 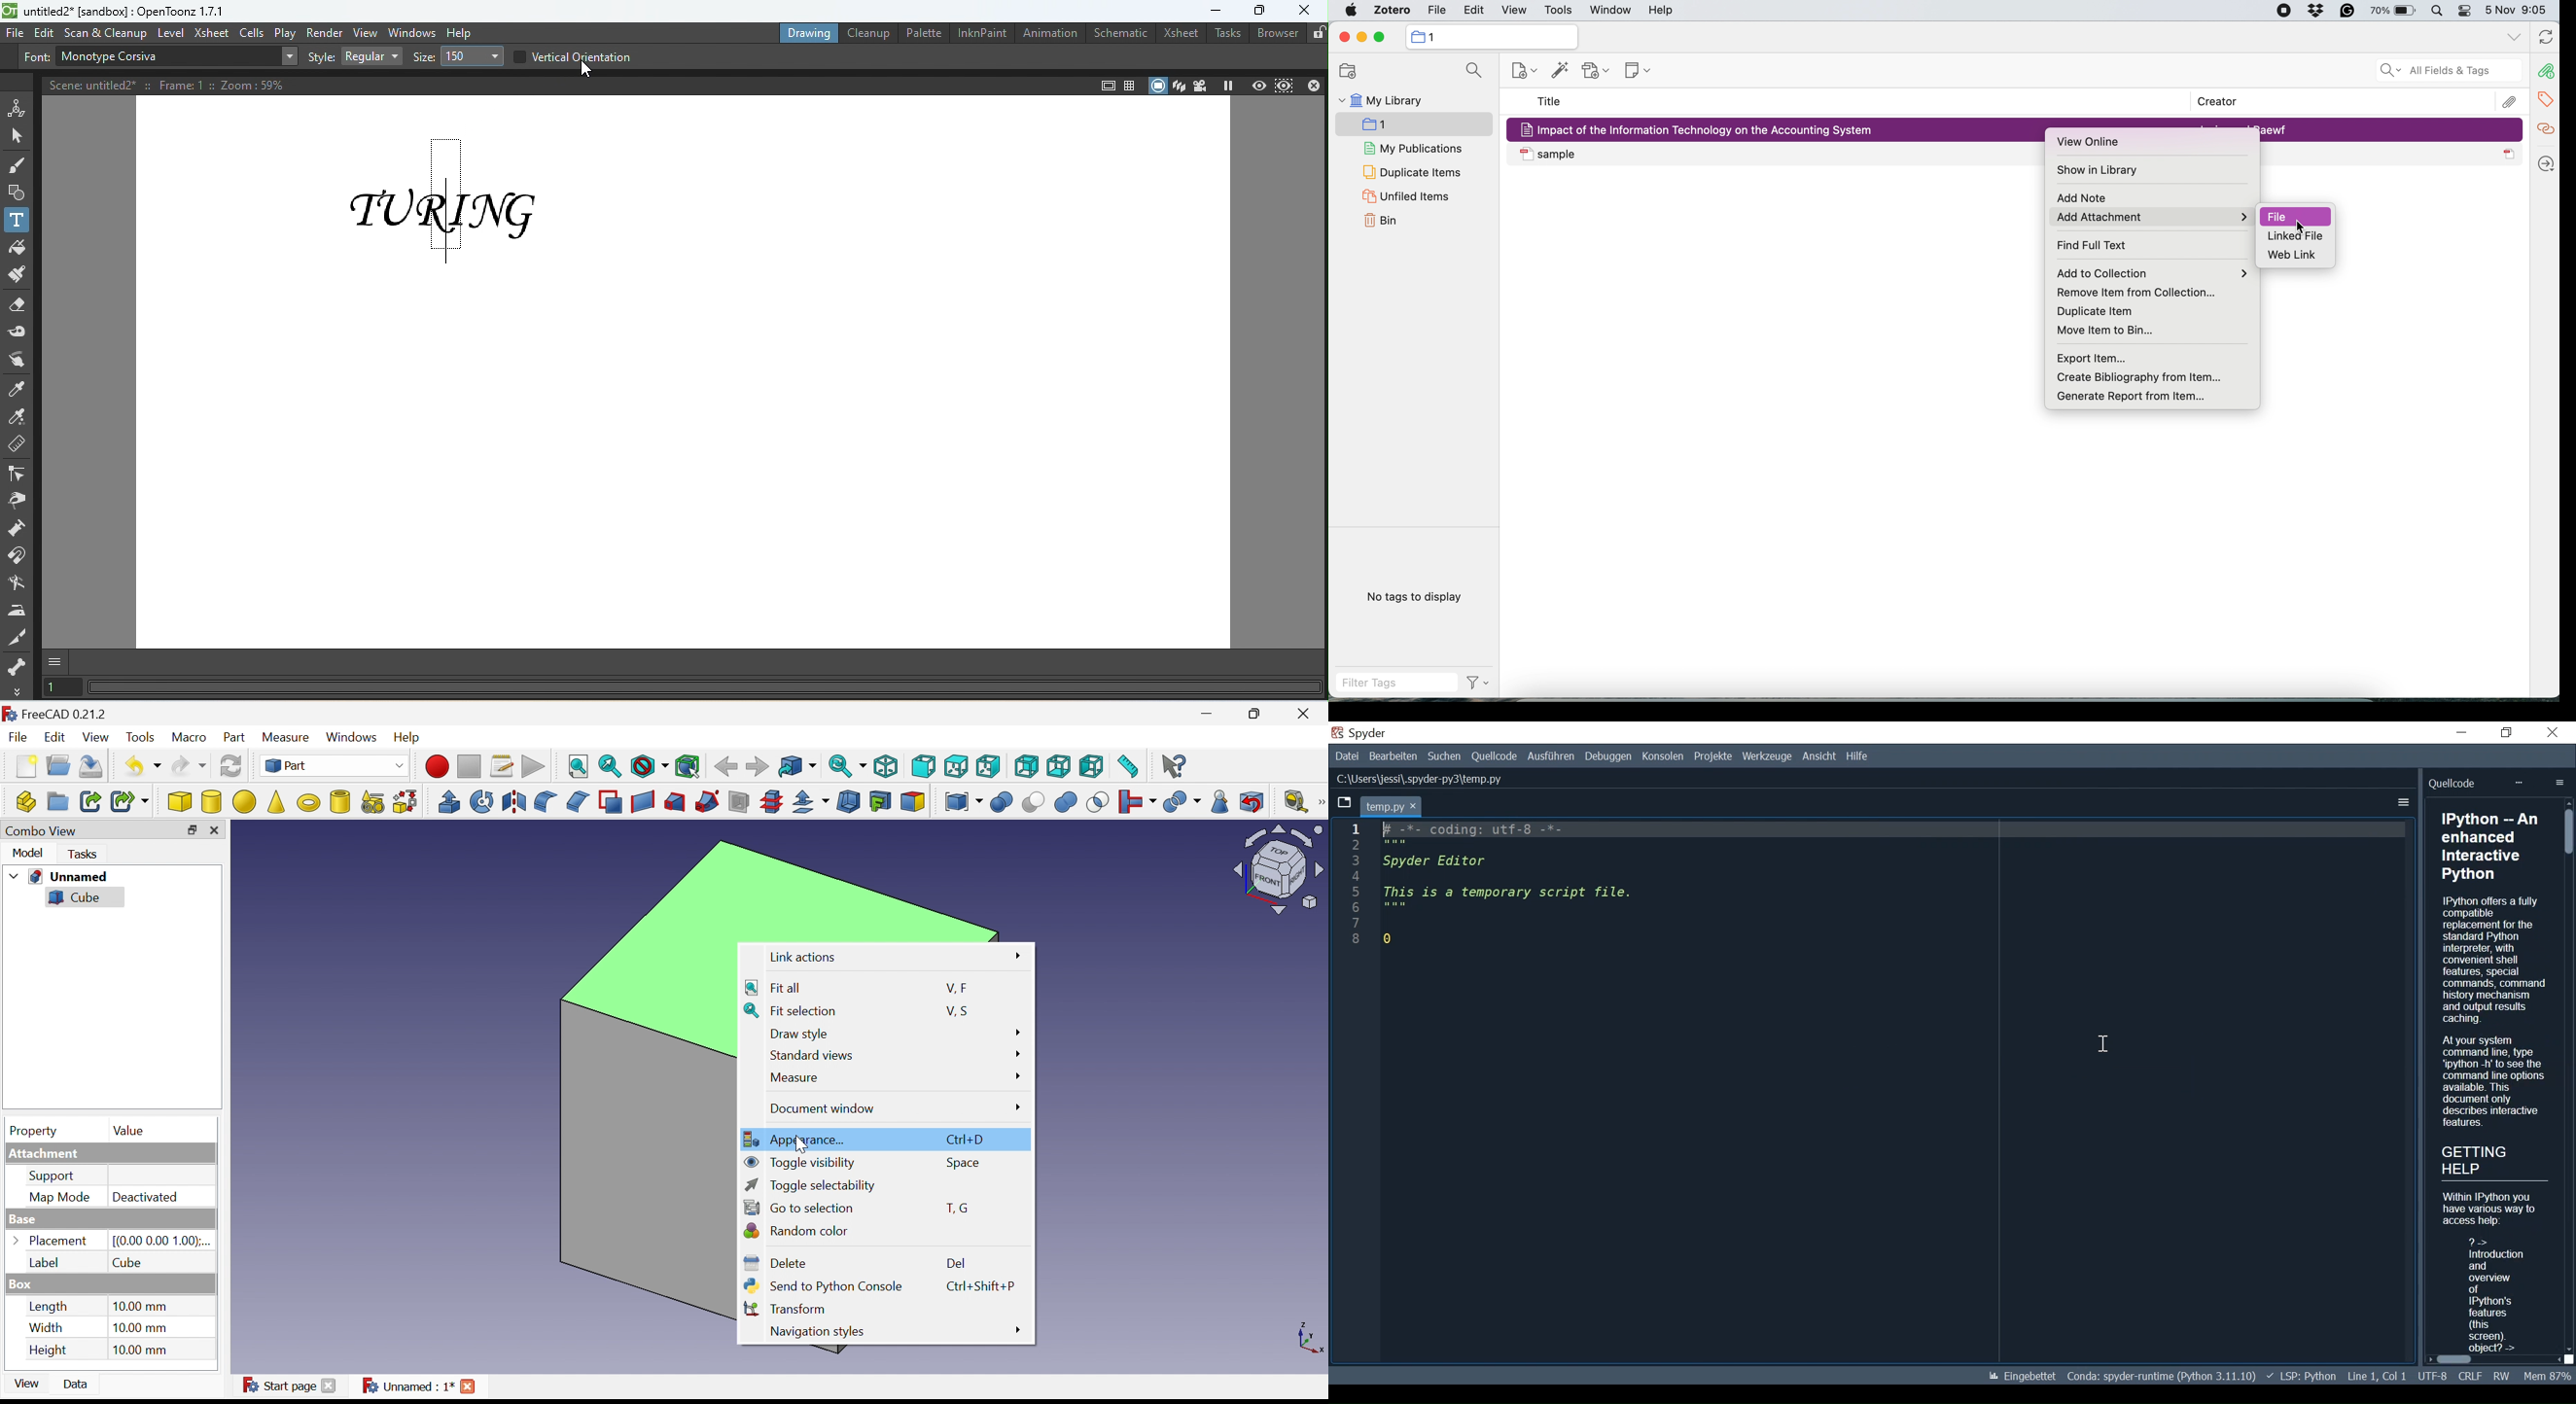 What do you see at coordinates (1470, 72) in the screenshot?
I see `searcg` at bounding box center [1470, 72].